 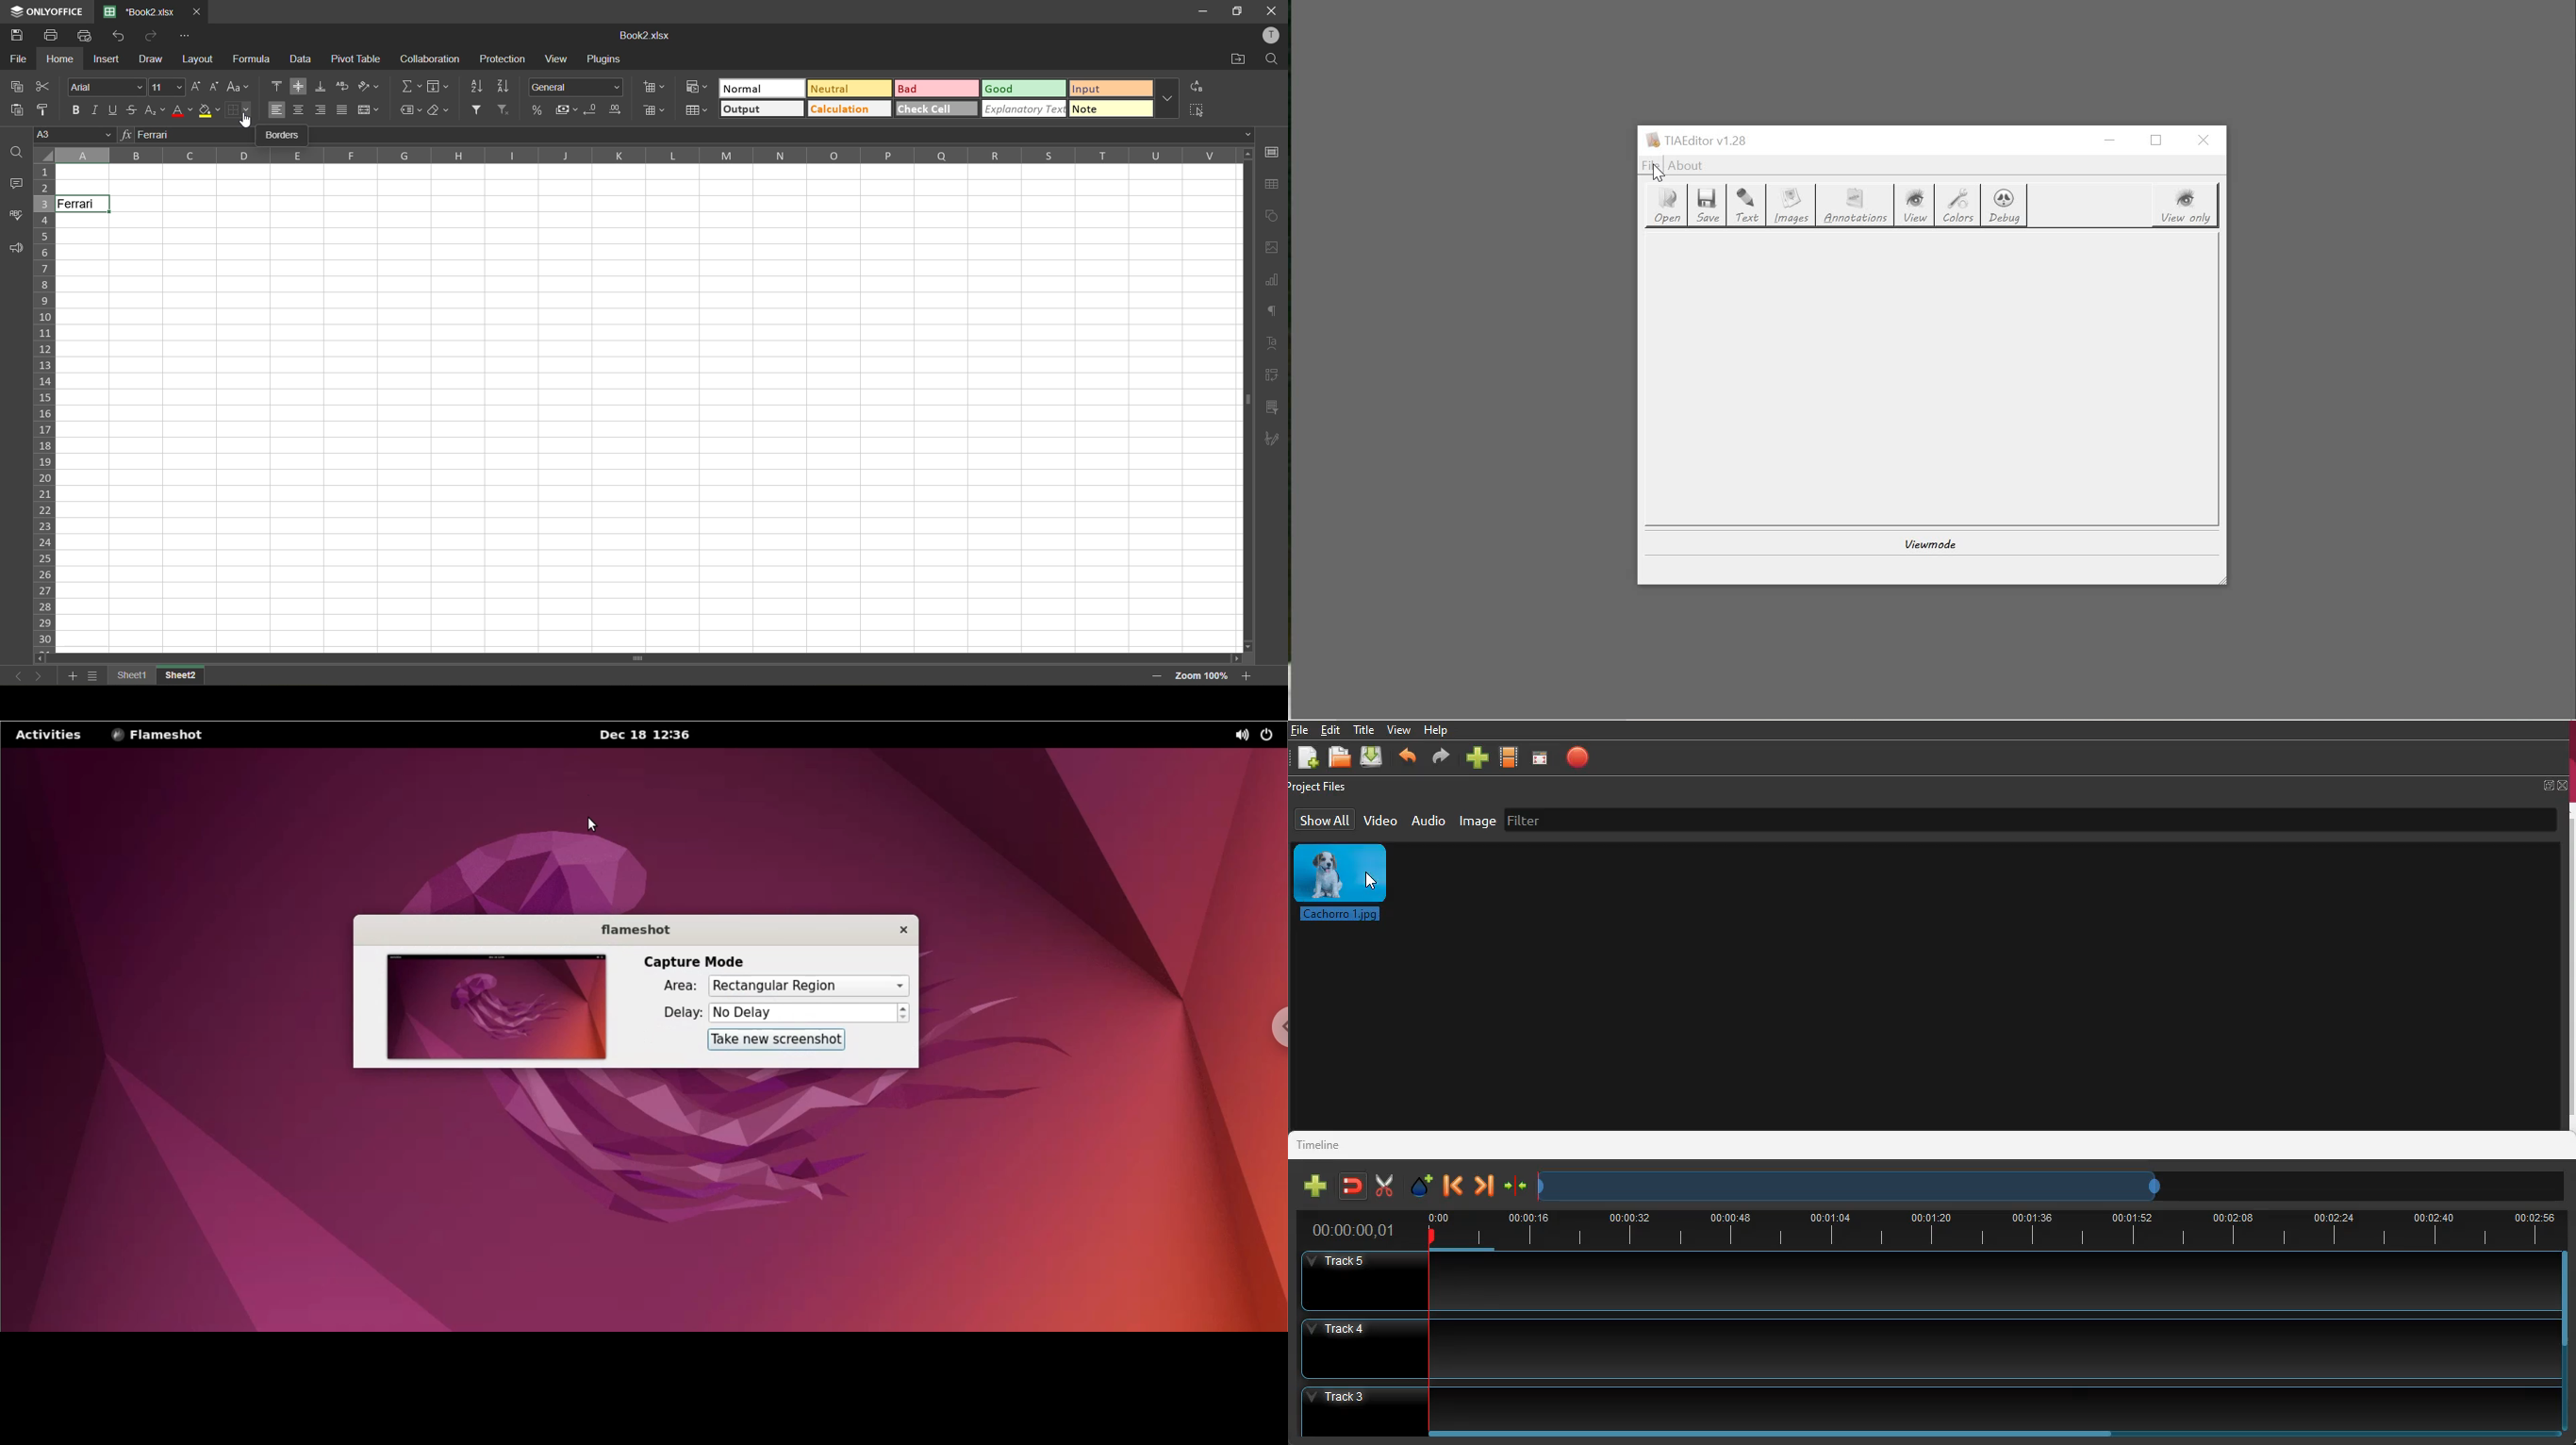 I want to click on paste, so click(x=15, y=110).